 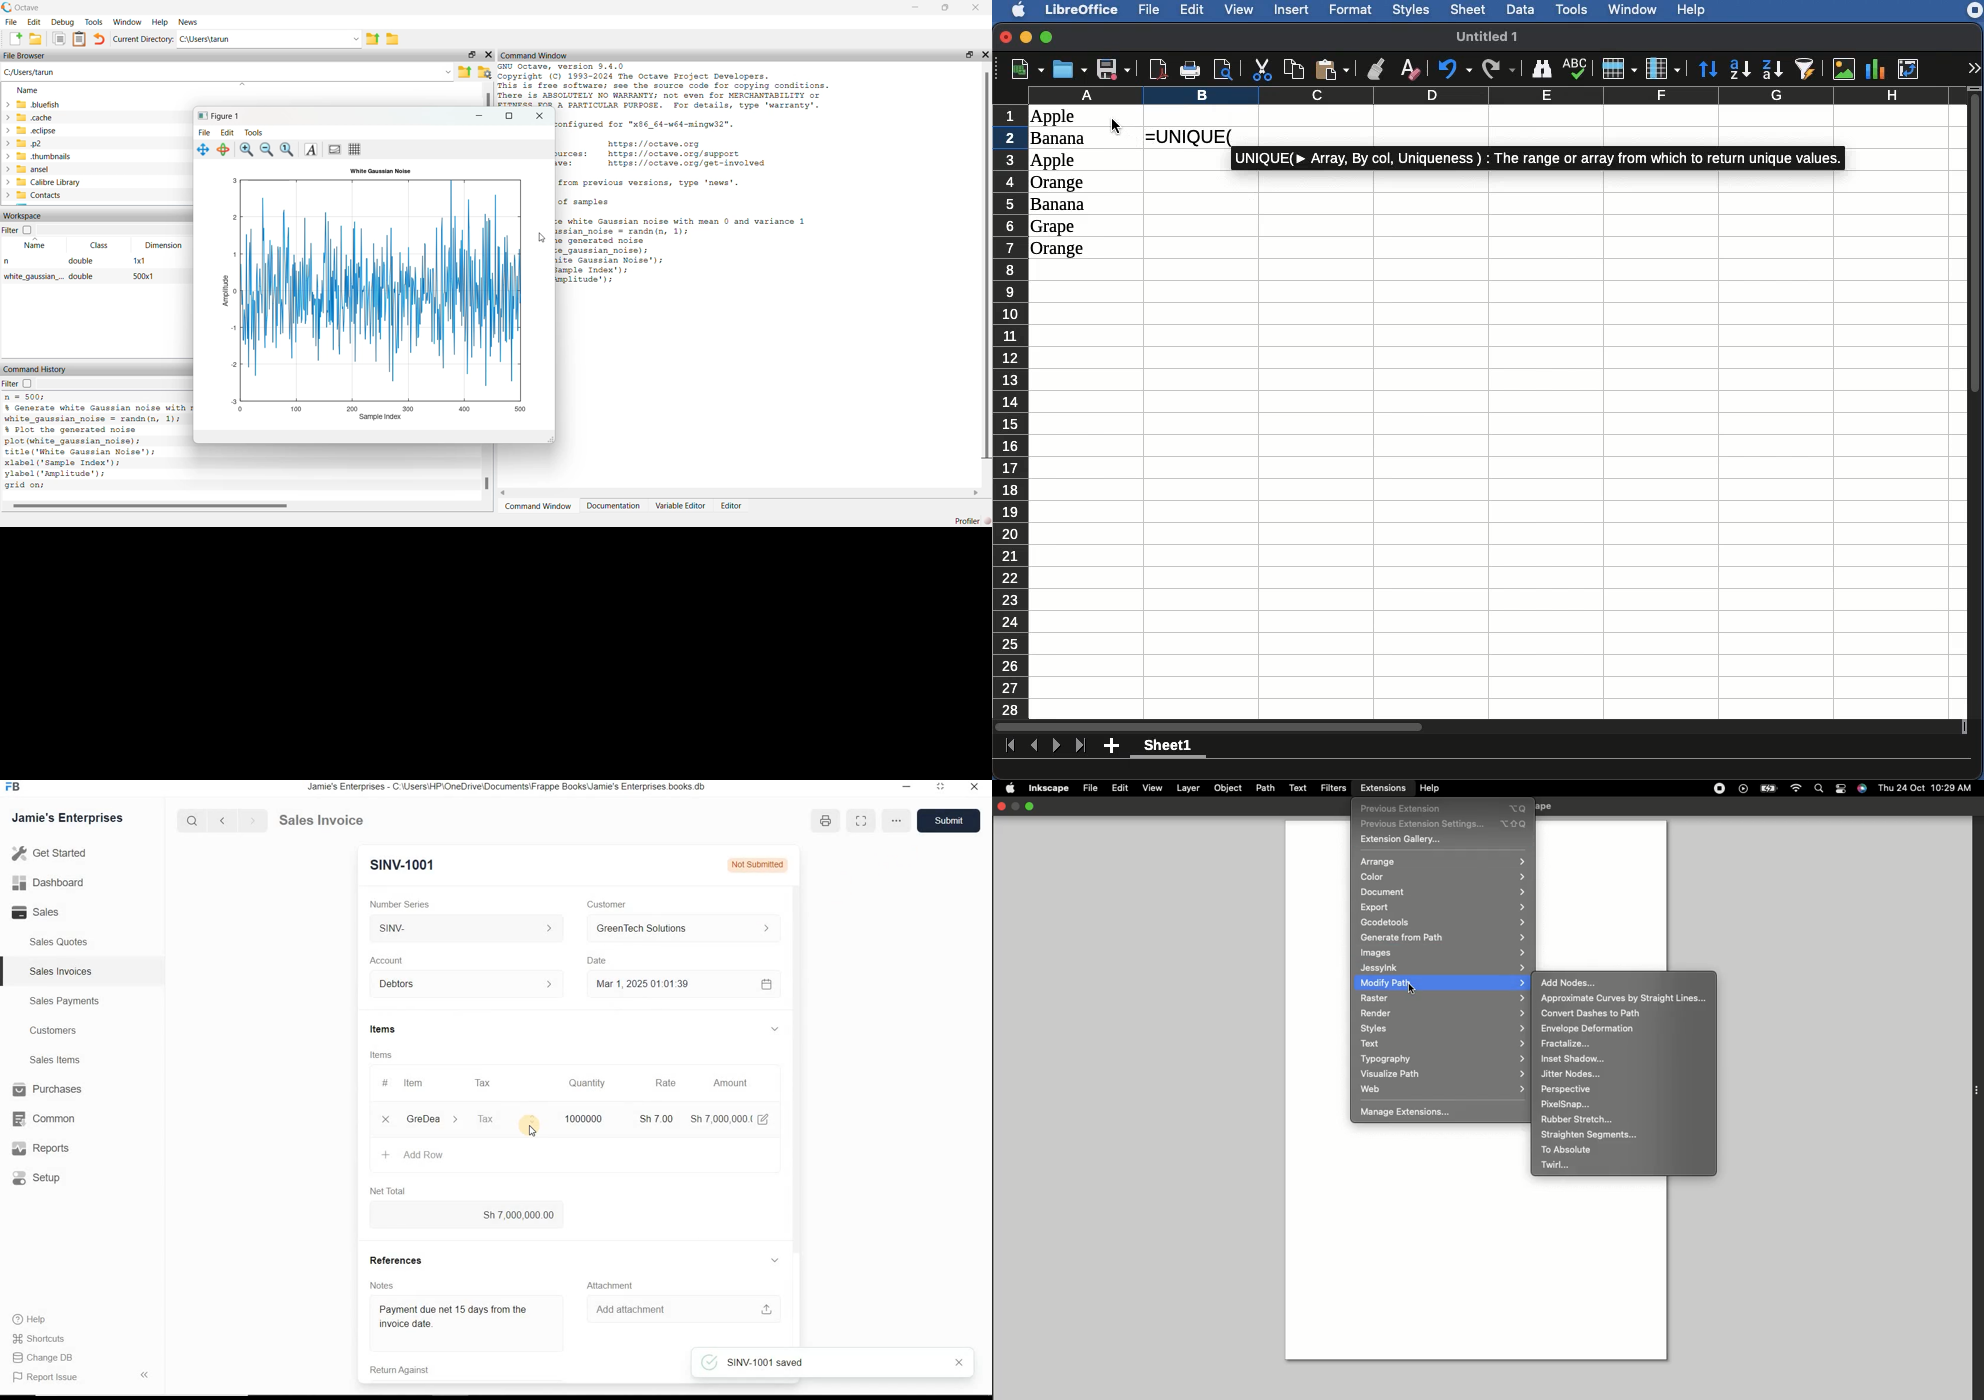 What do you see at coordinates (1443, 892) in the screenshot?
I see `Document` at bounding box center [1443, 892].